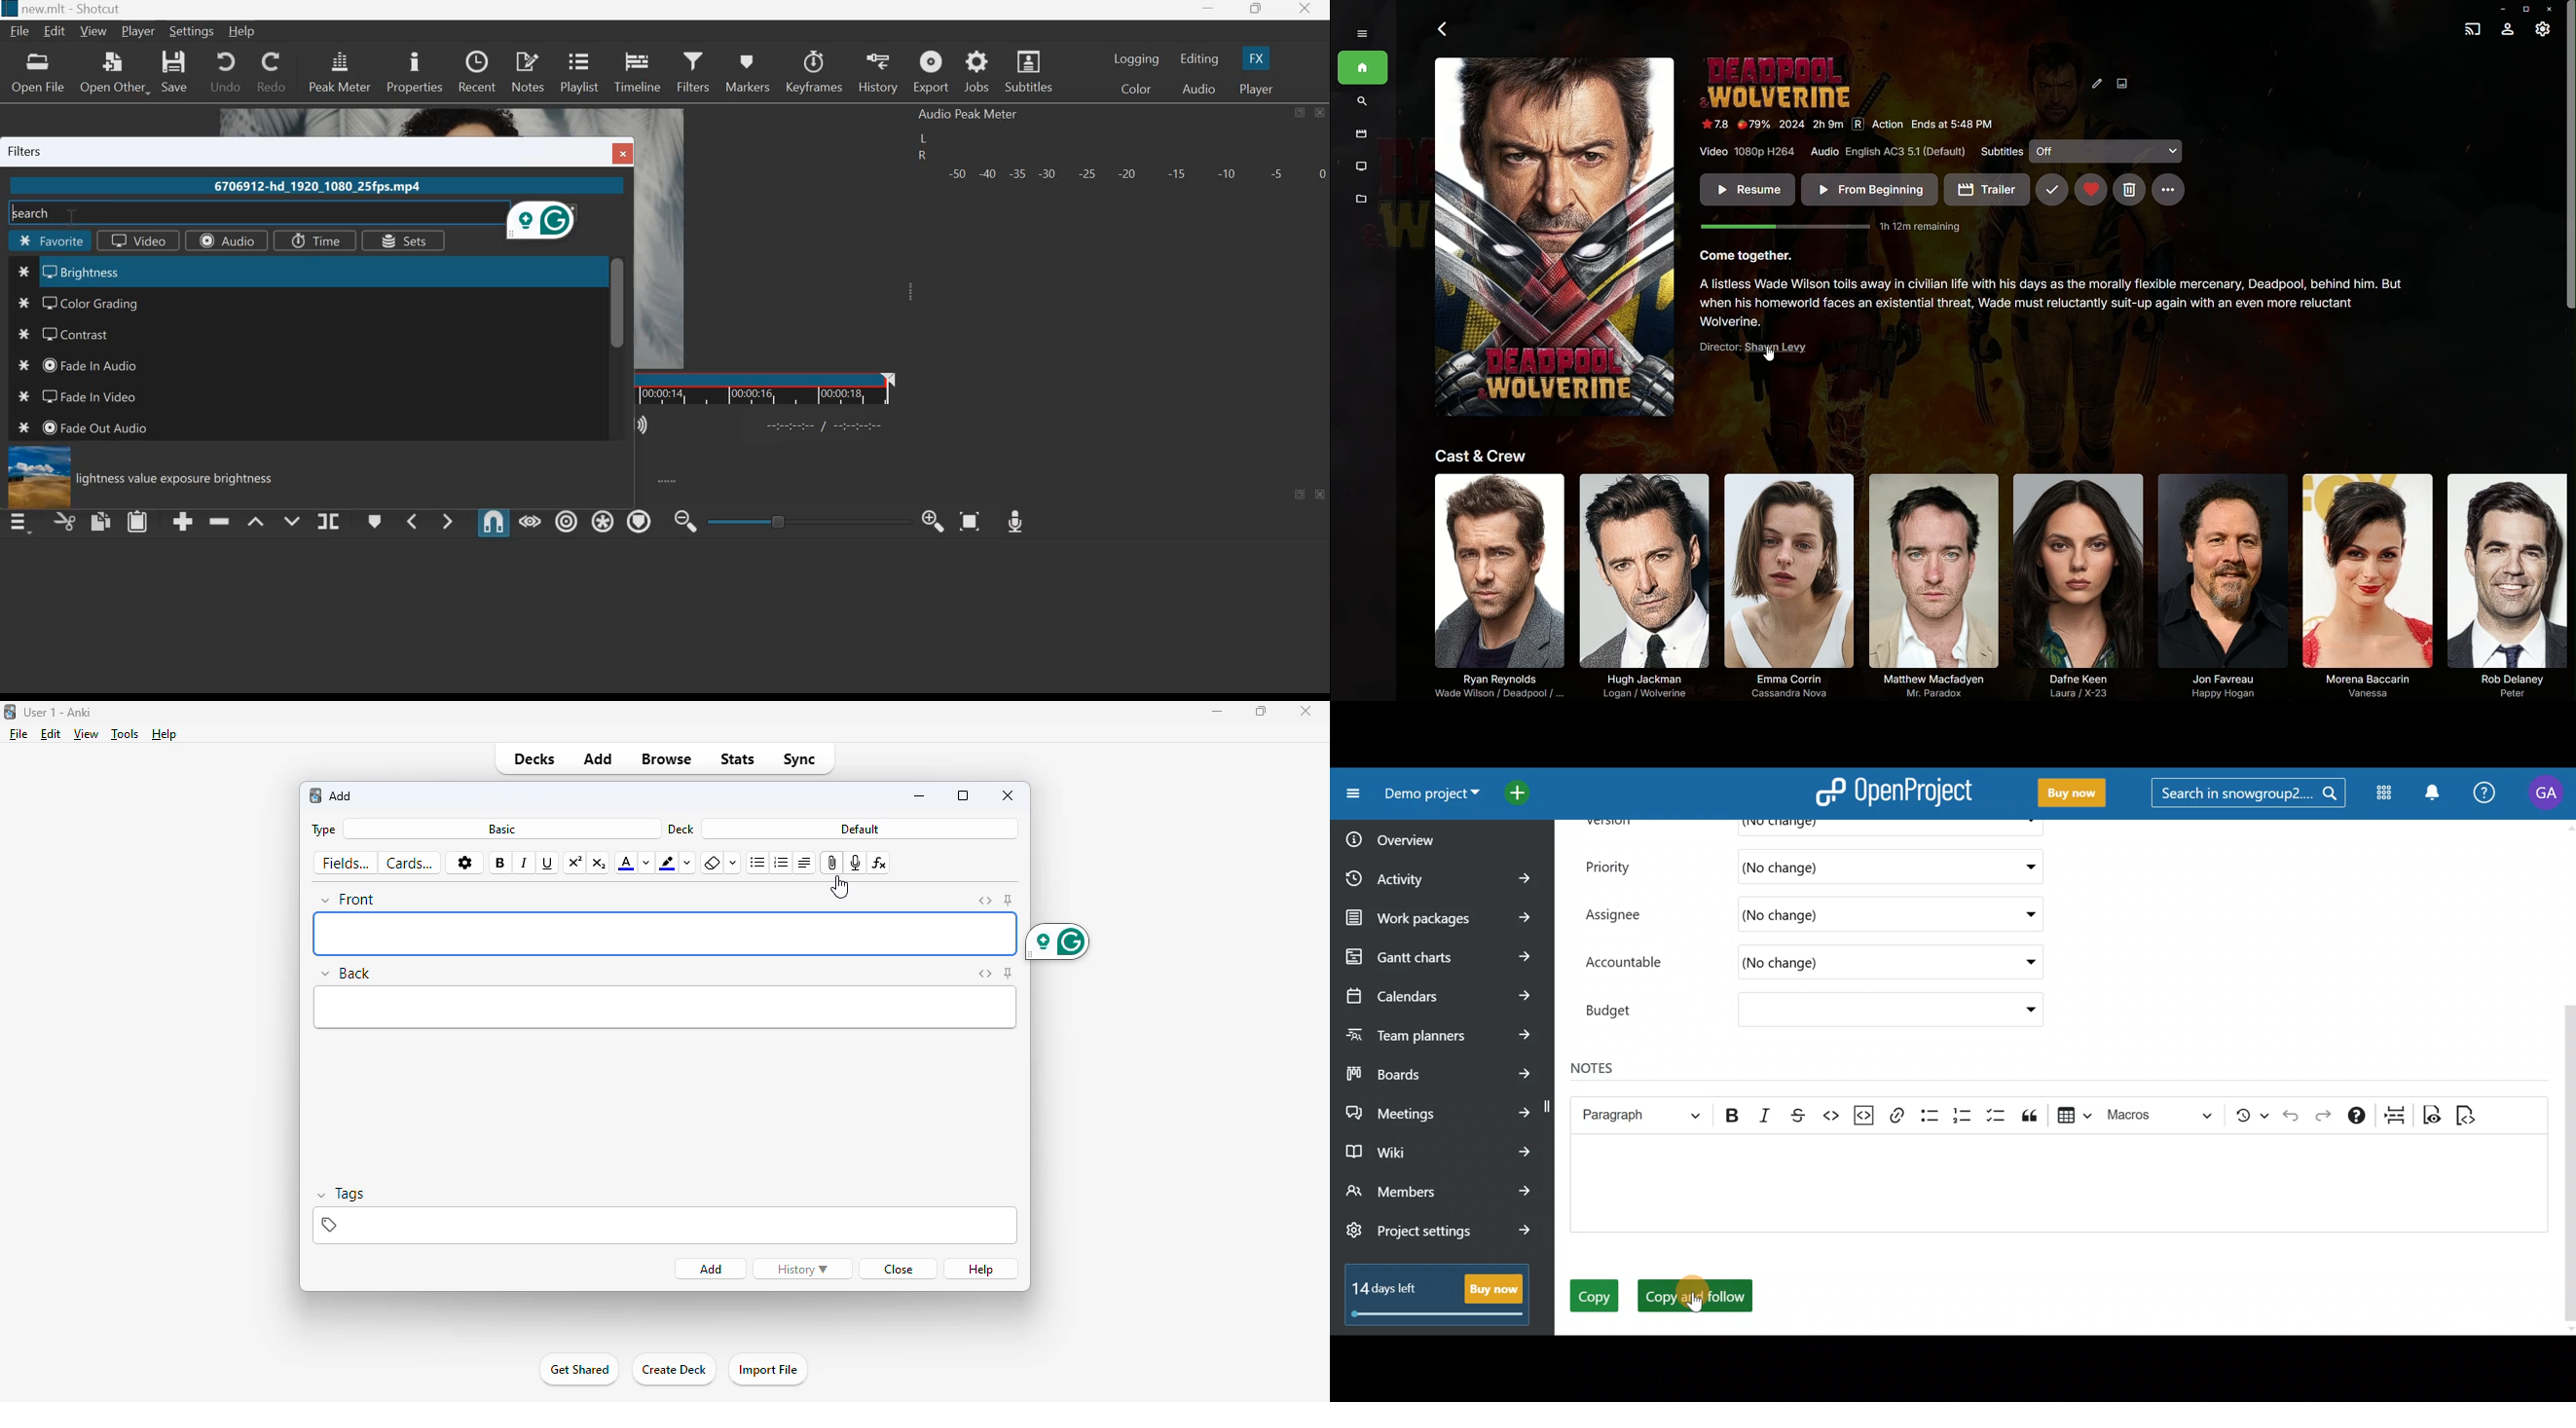 Image resolution: width=2576 pixels, height=1428 pixels. Describe the element at coordinates (688, 864) in the screenshot. I see `change color` at that location.